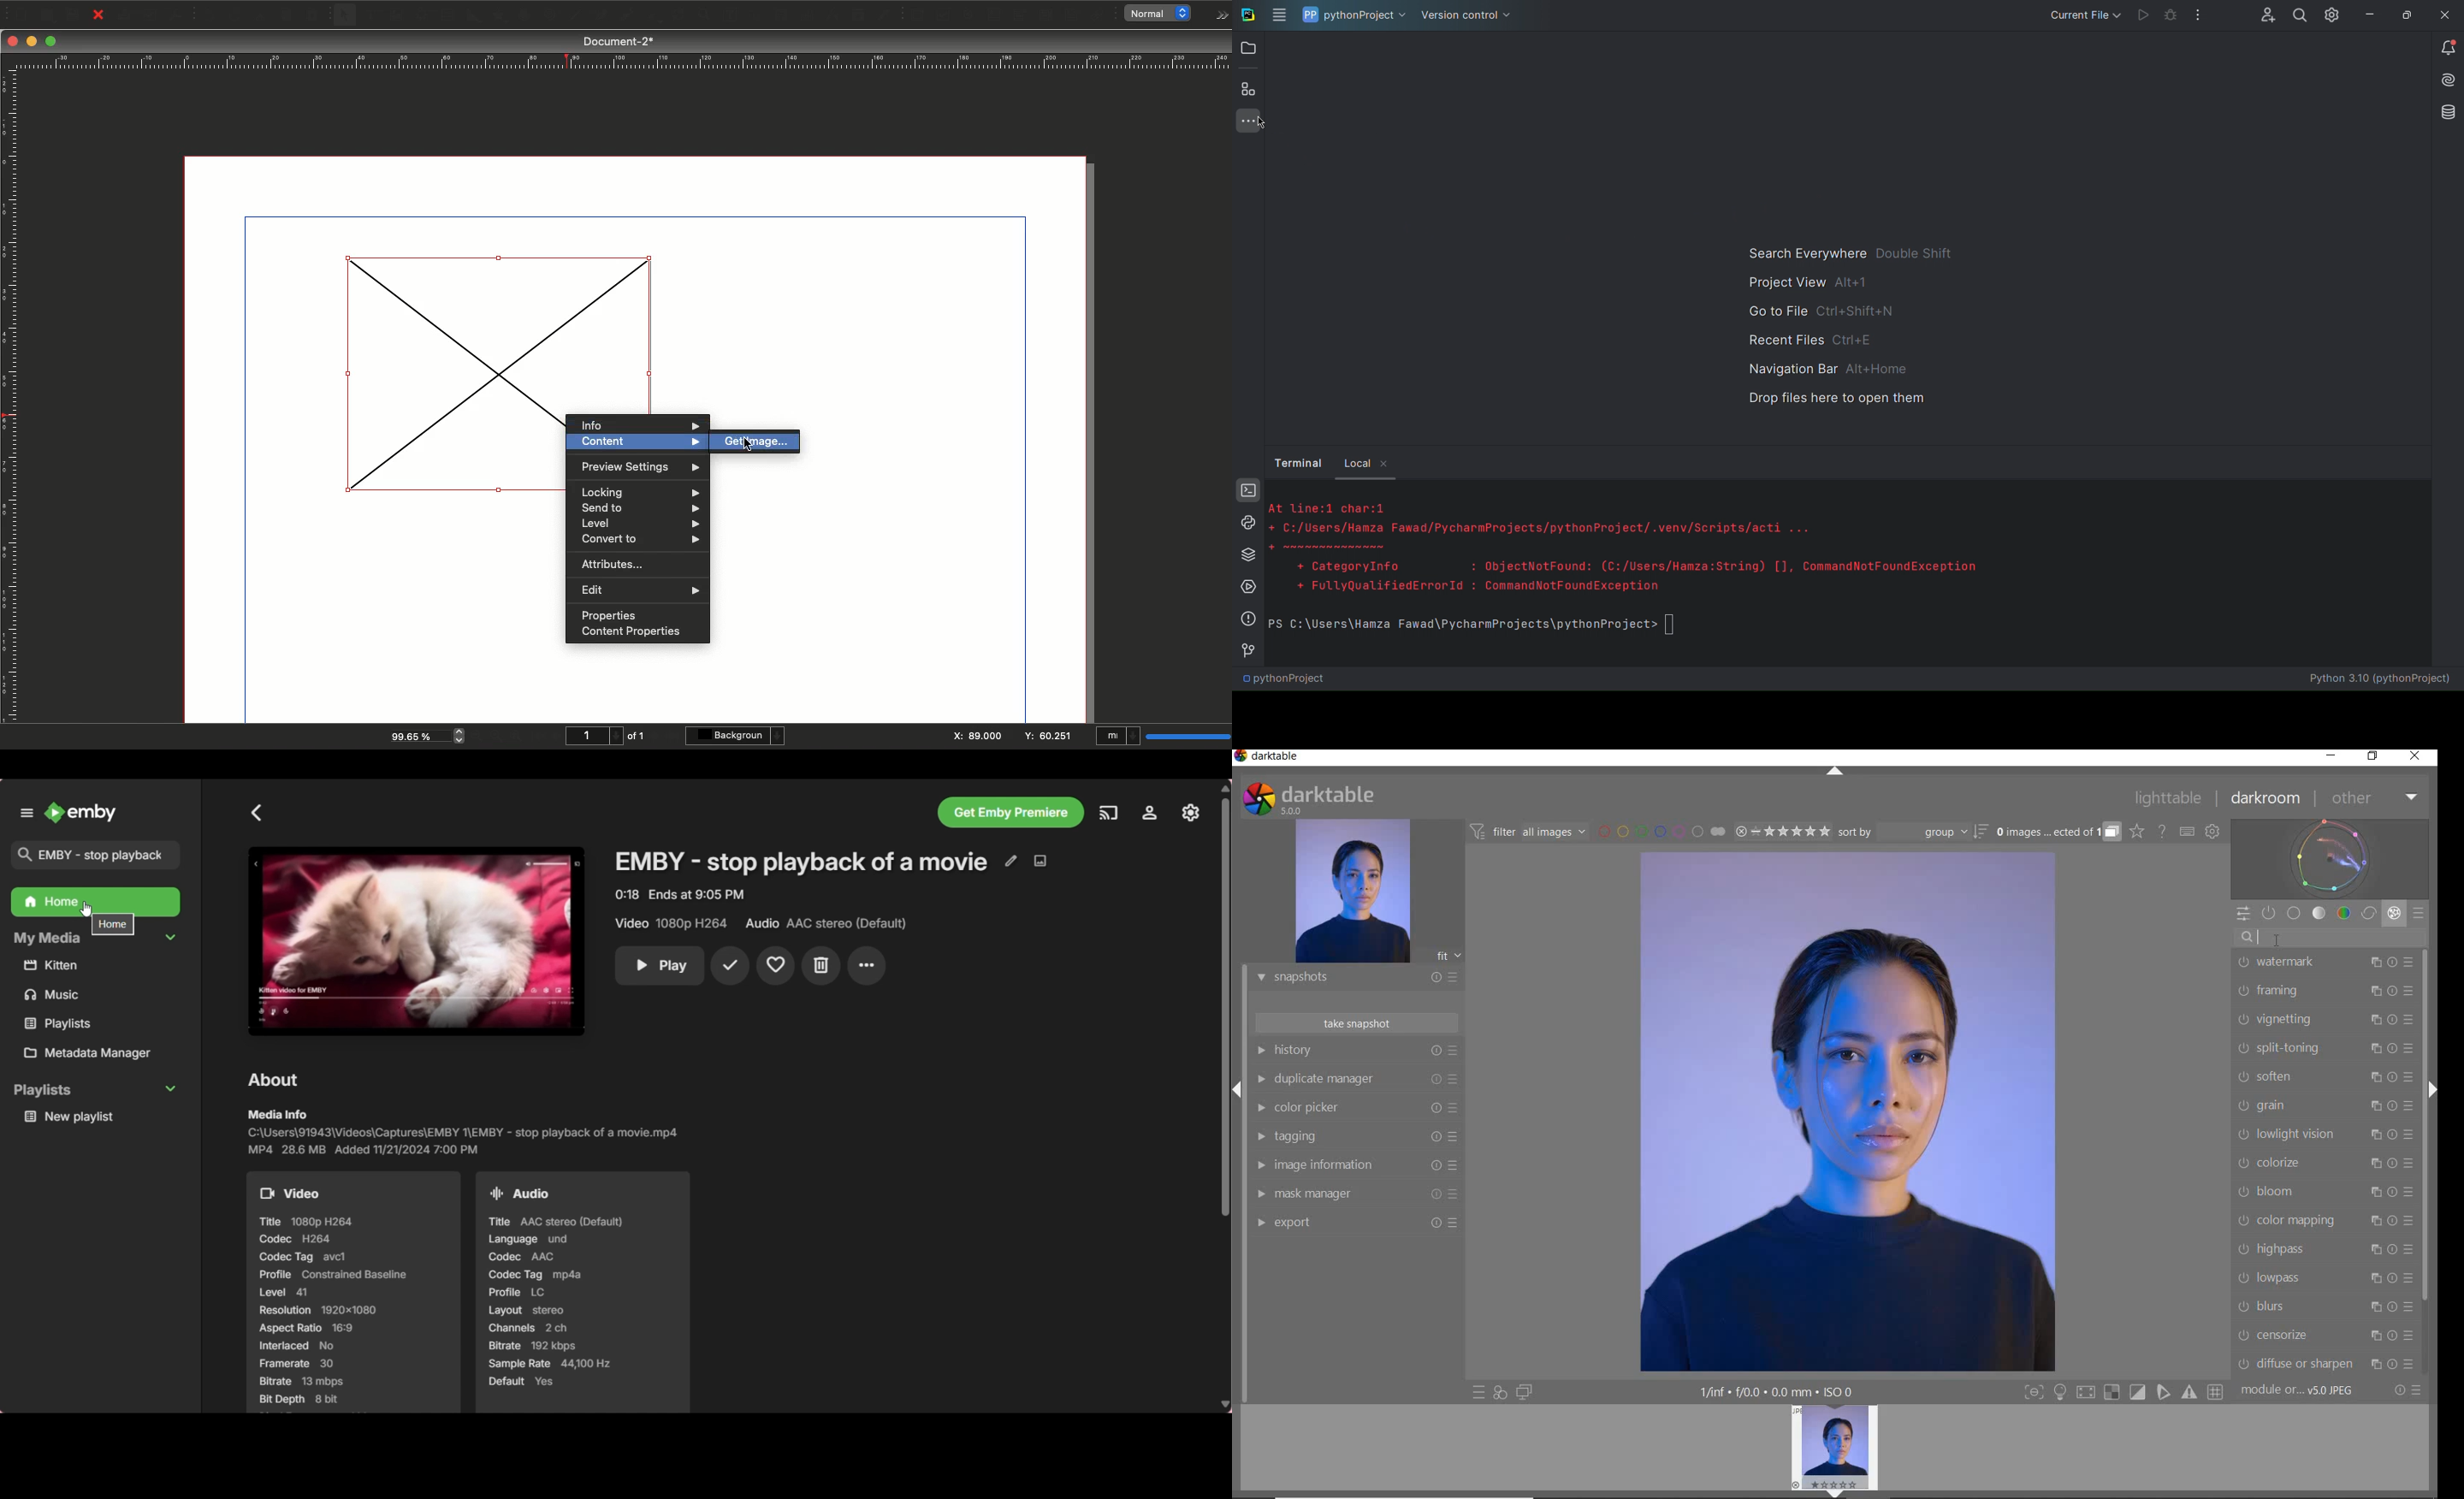 The image size is (2464, 1512). I want to click on CLICK TO CHANGE THE OVERLAYS SHOWN ON THUMBNAILS, so click(2137, 831).